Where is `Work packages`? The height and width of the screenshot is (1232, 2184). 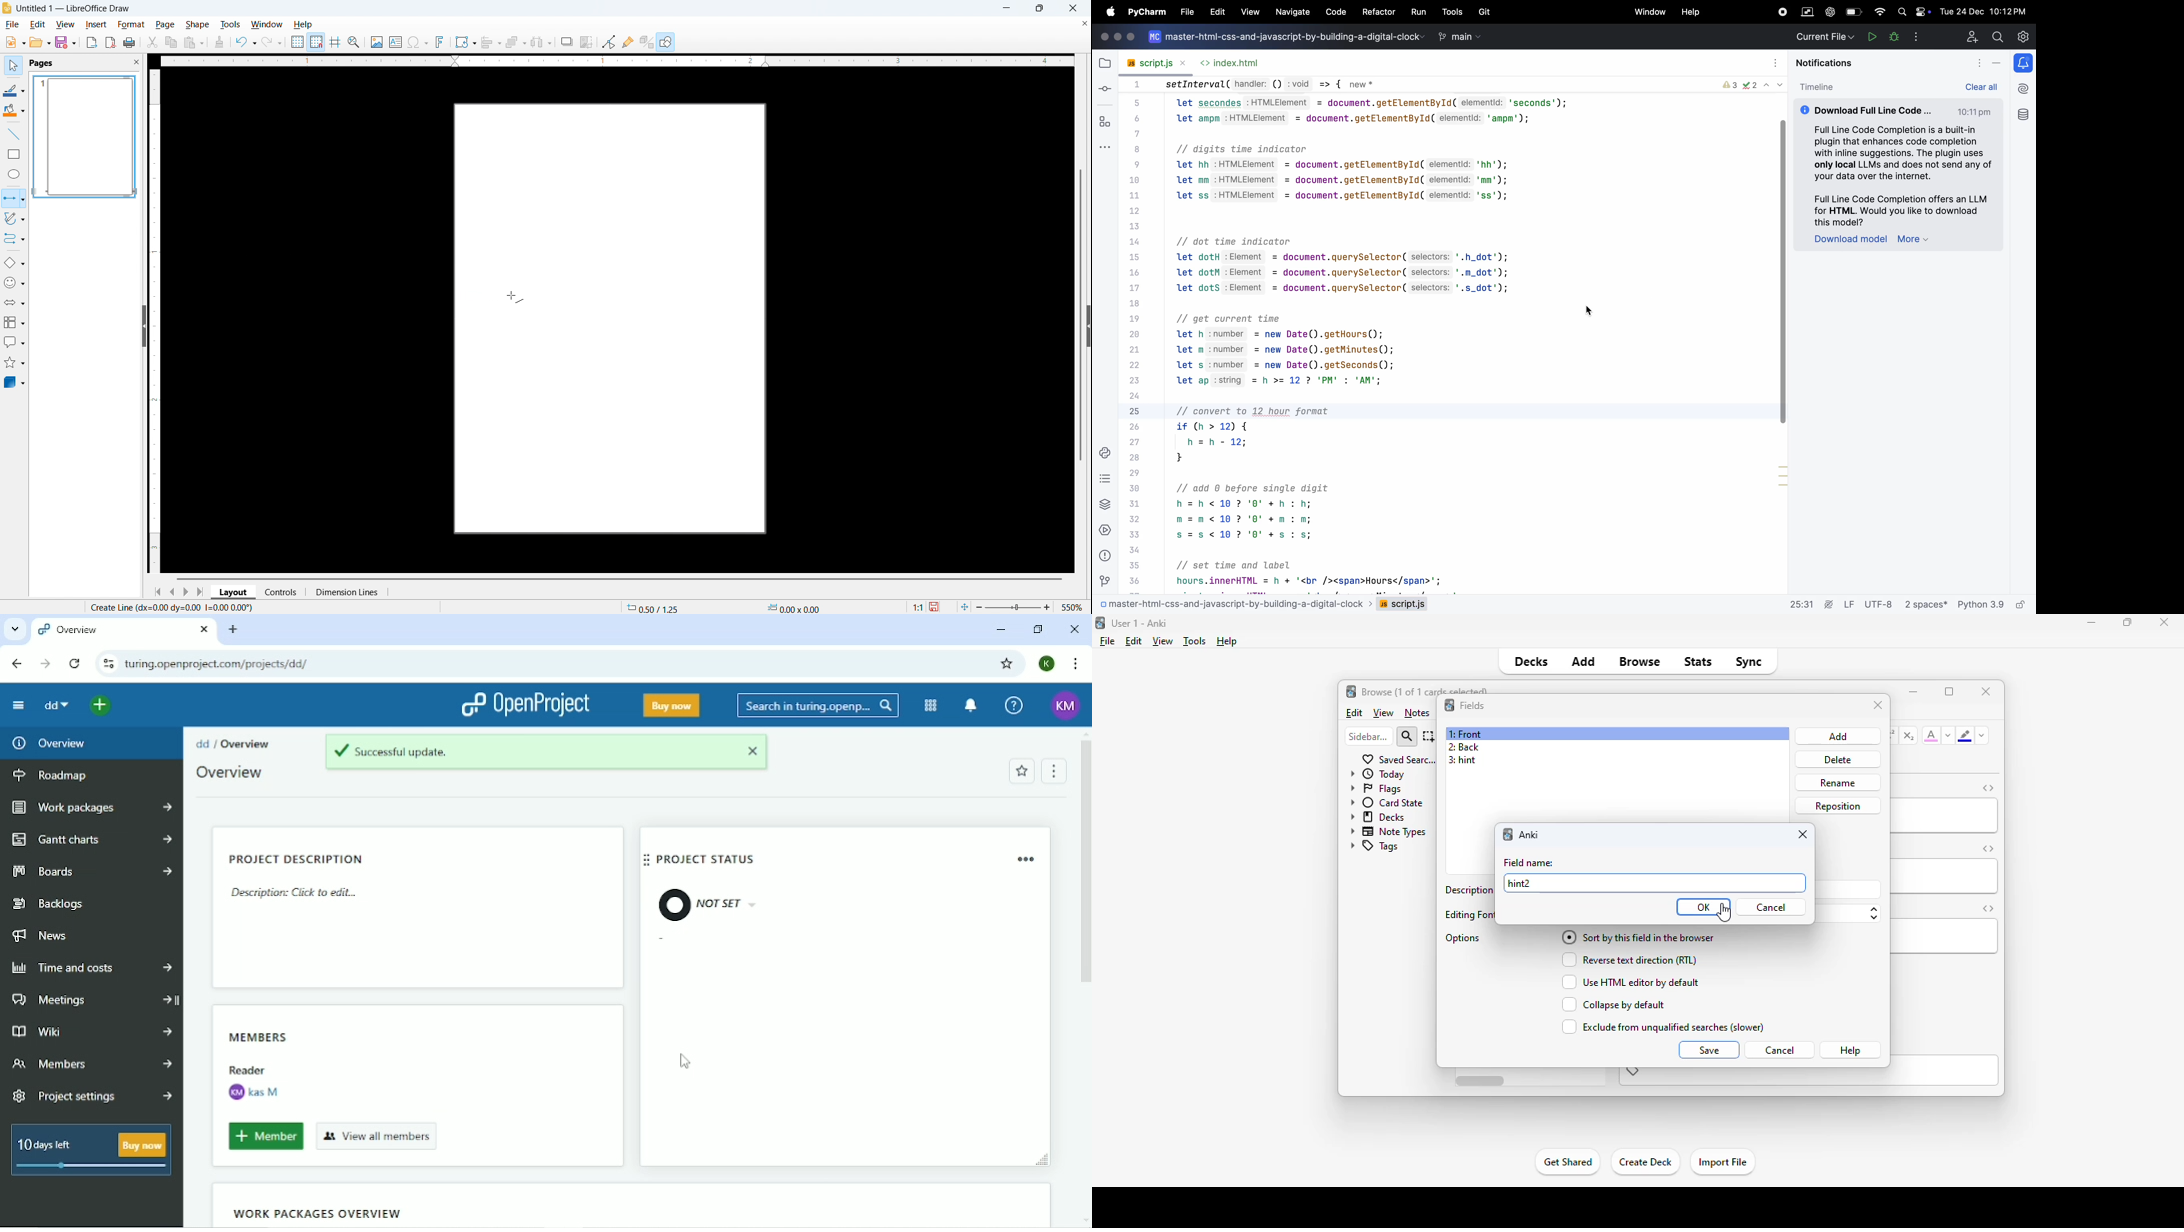
Work packages is located at coordinates (93, 808).